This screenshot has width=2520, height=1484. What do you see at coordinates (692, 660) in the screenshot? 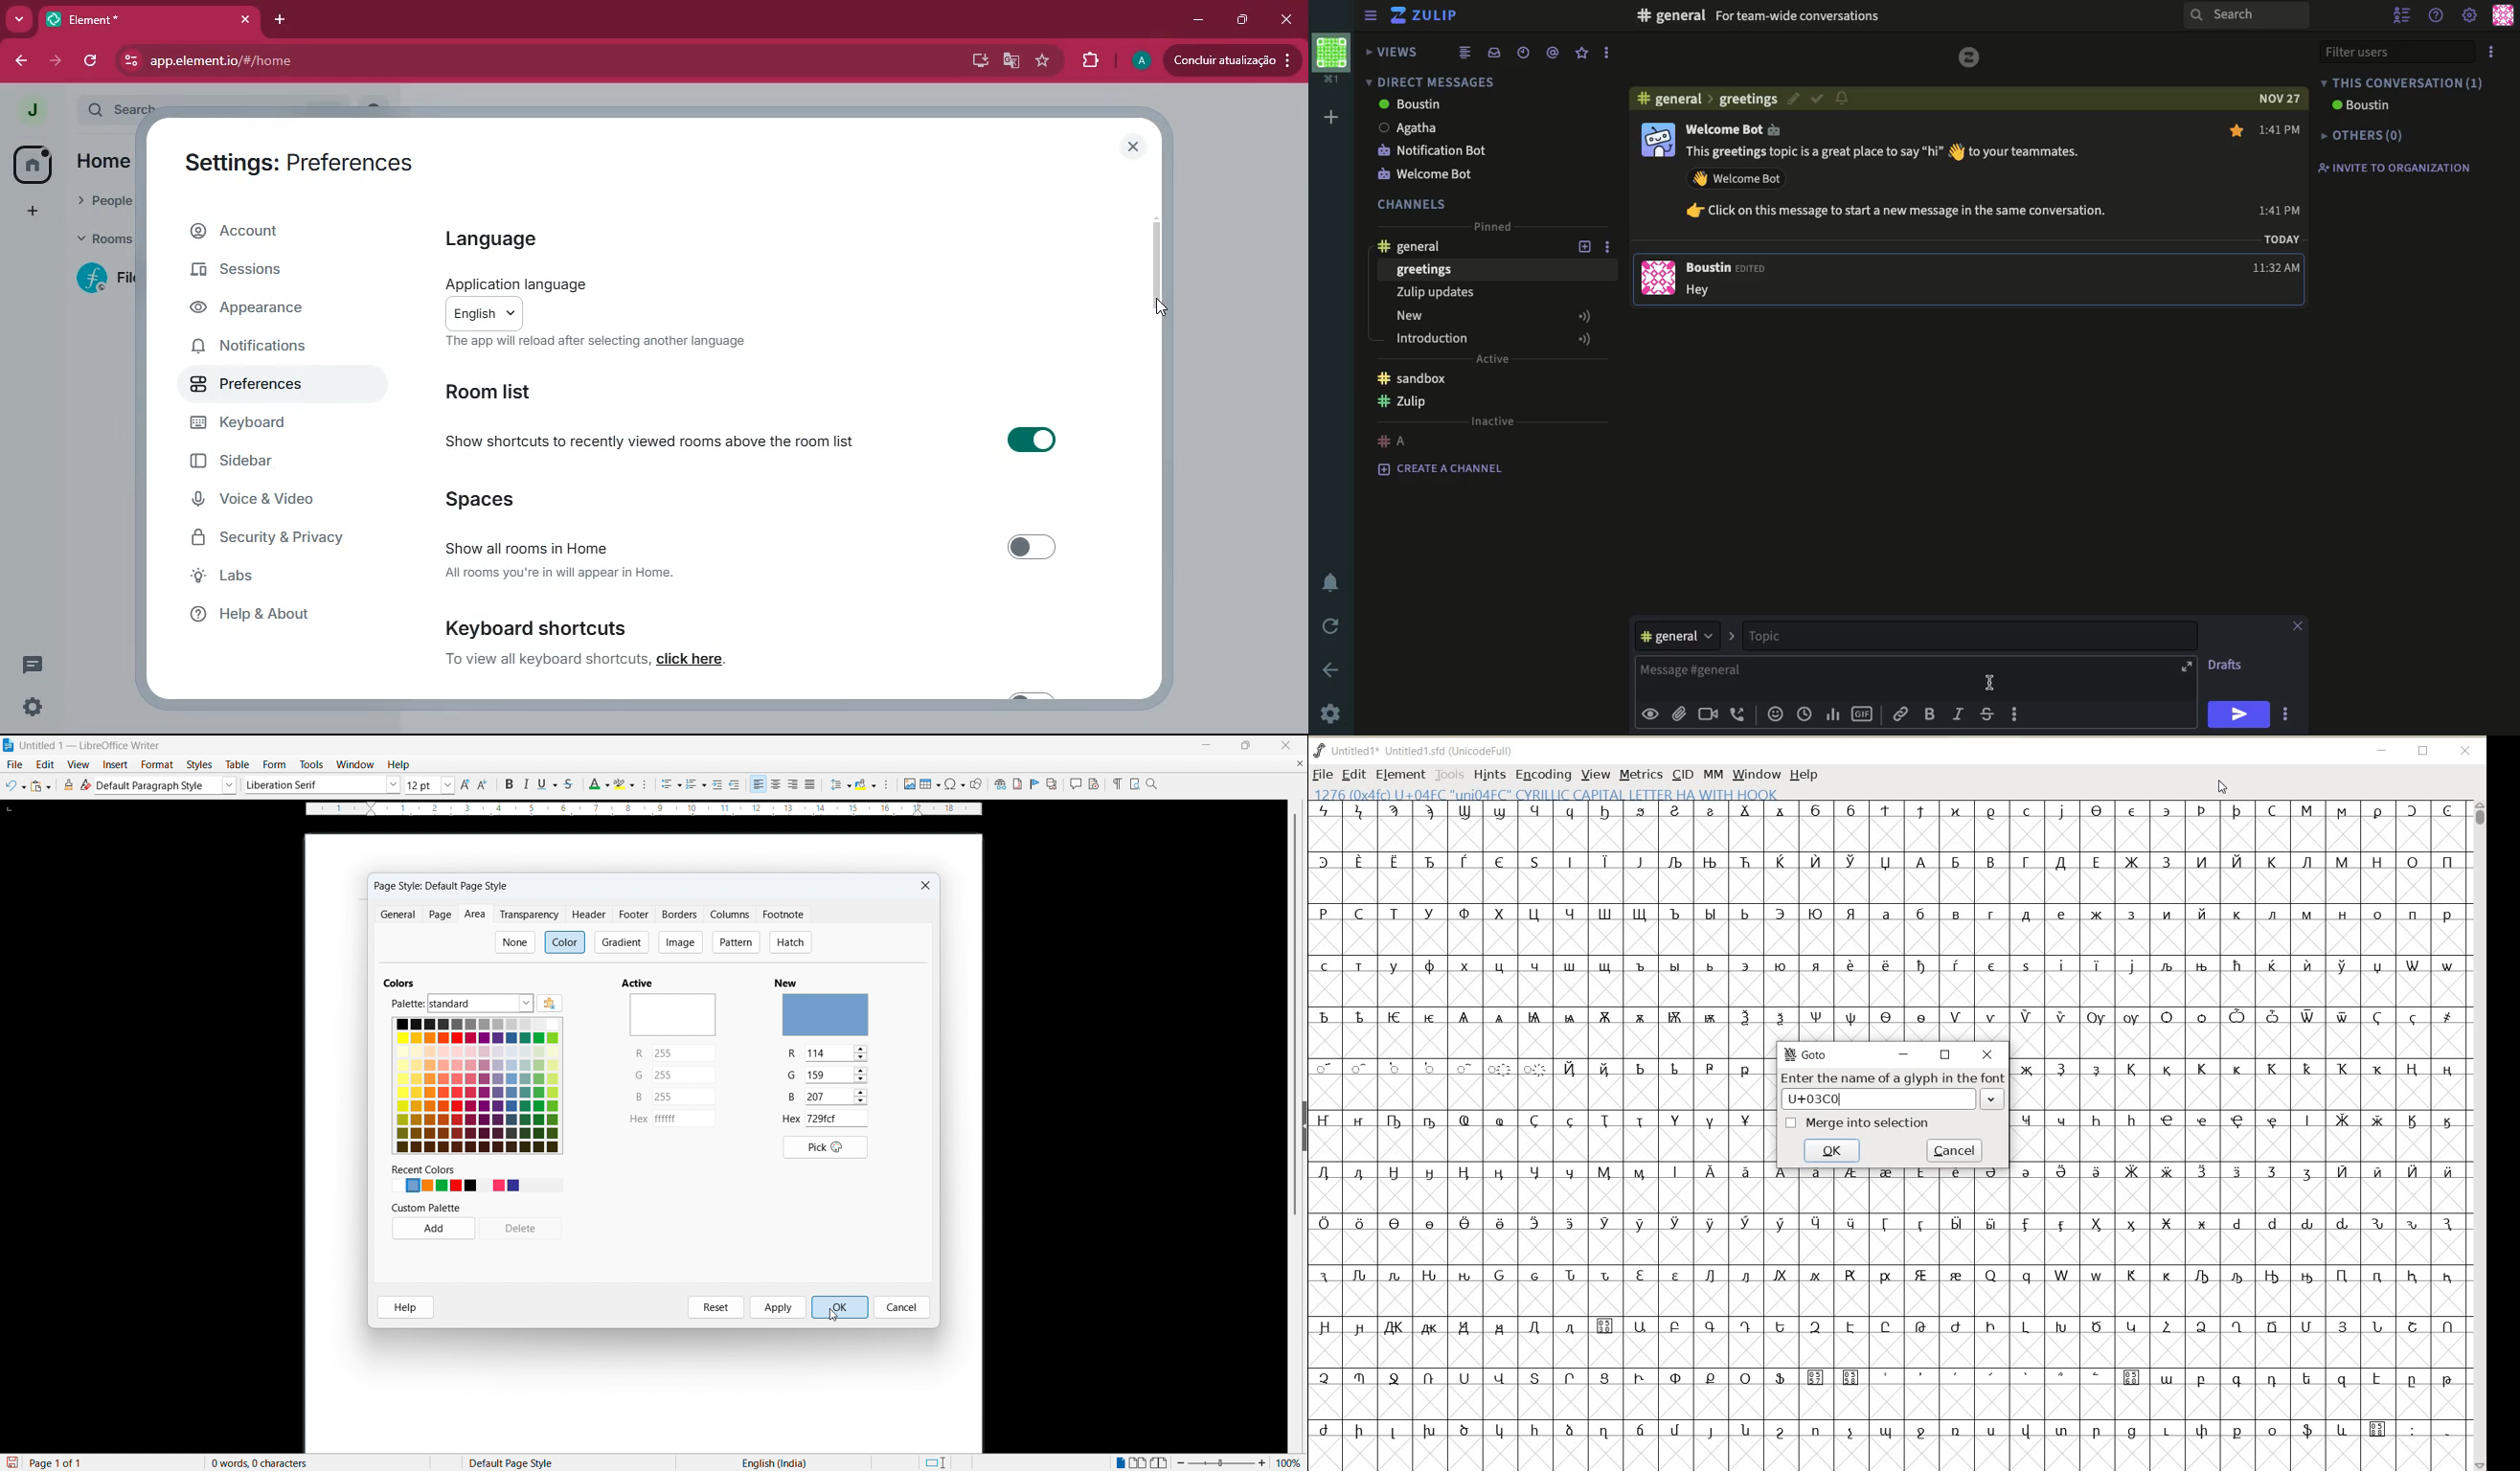
I see `click here` at bounding box center [692, 660].